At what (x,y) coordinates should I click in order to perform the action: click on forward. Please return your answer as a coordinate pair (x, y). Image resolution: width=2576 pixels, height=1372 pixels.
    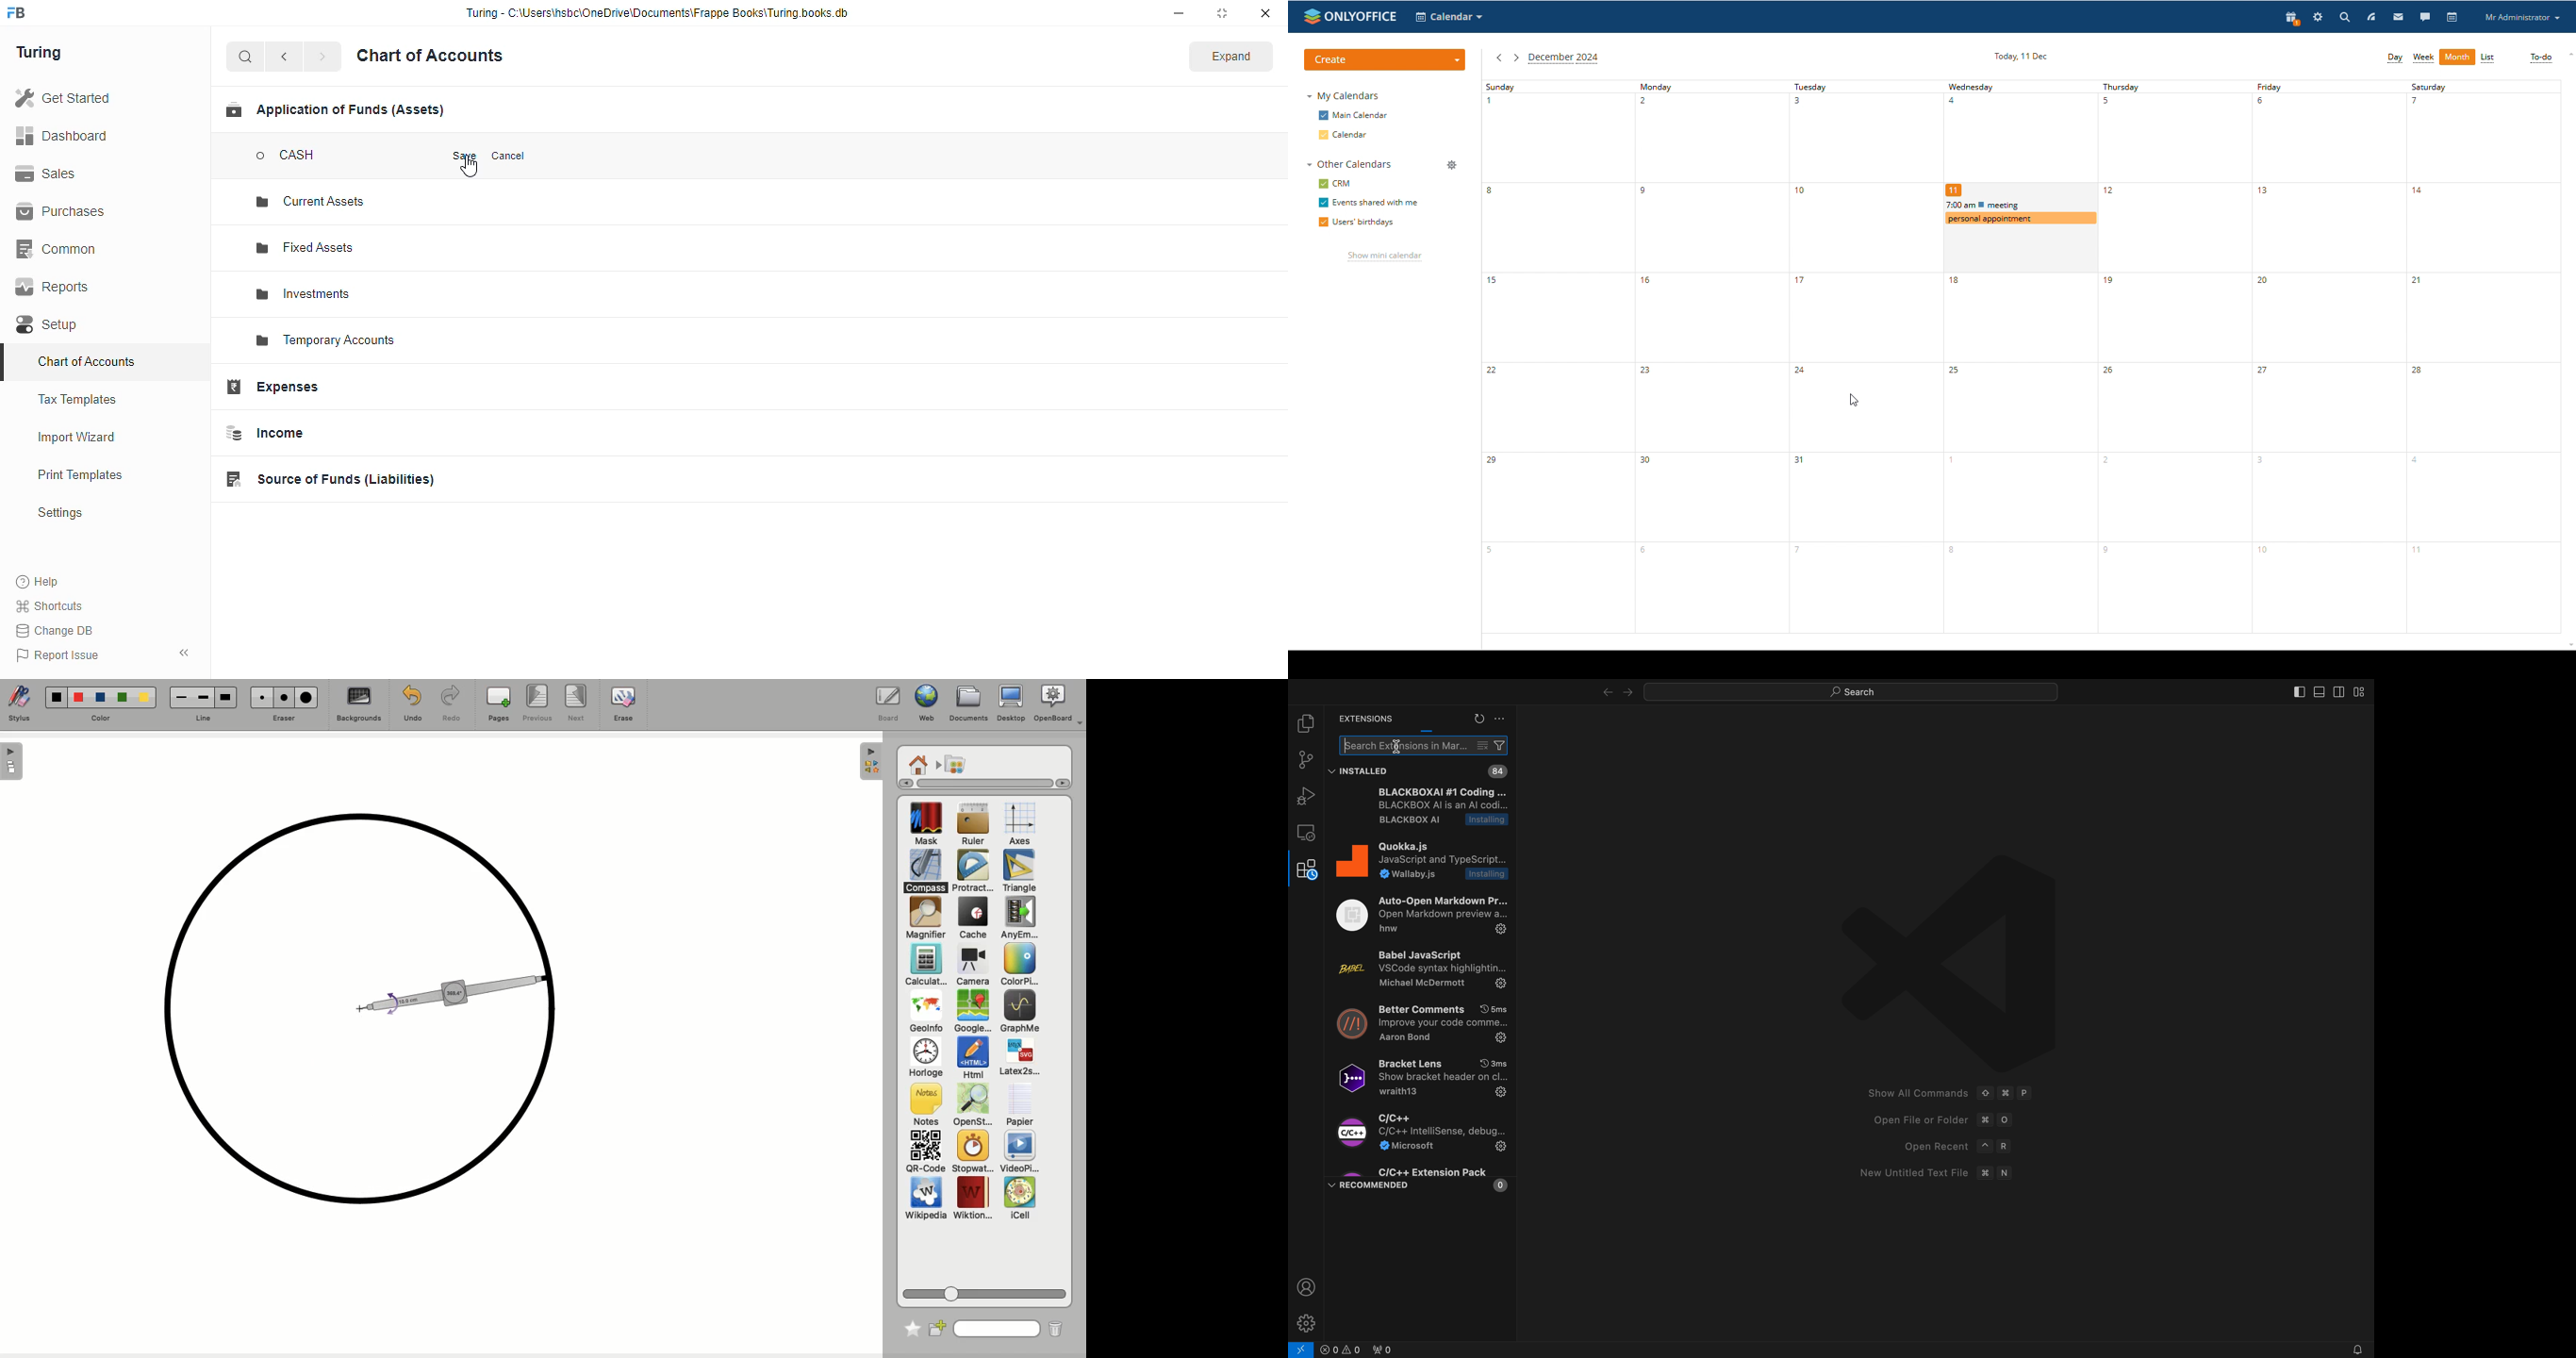
    Looking at the image, I should click on (322, 57).